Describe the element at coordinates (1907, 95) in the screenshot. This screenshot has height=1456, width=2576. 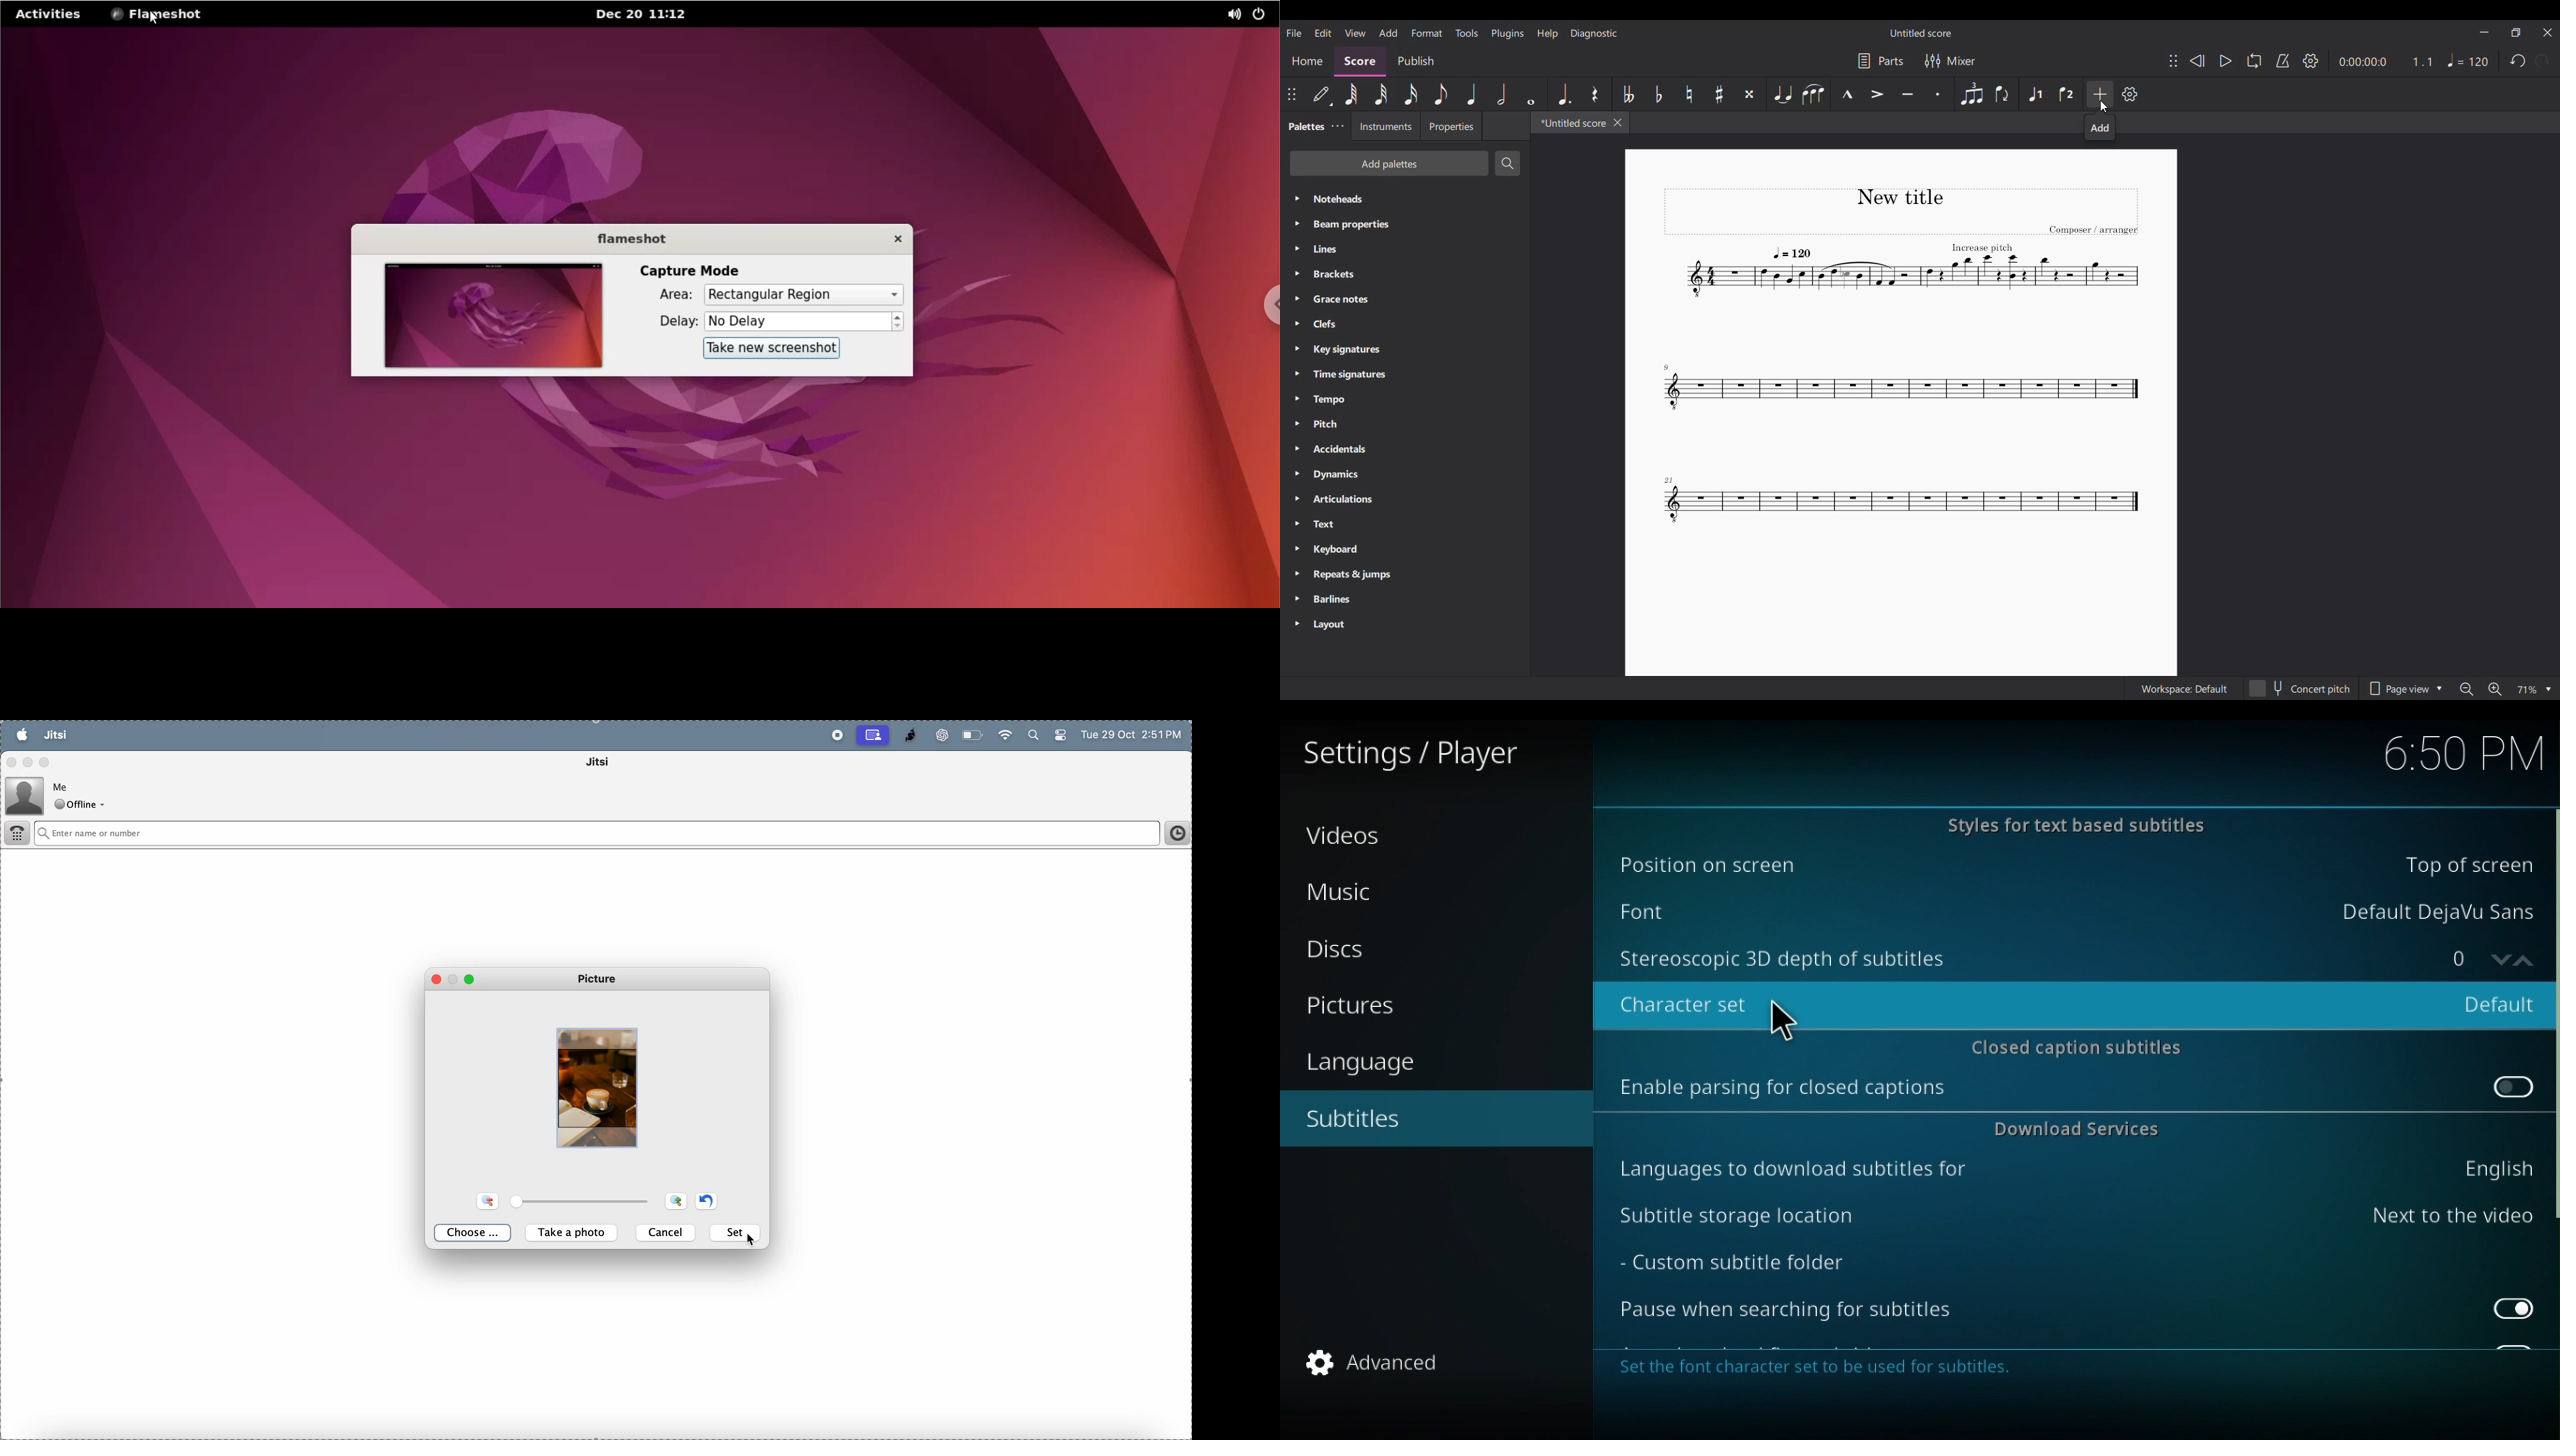
I see `Tenuto` at that location.